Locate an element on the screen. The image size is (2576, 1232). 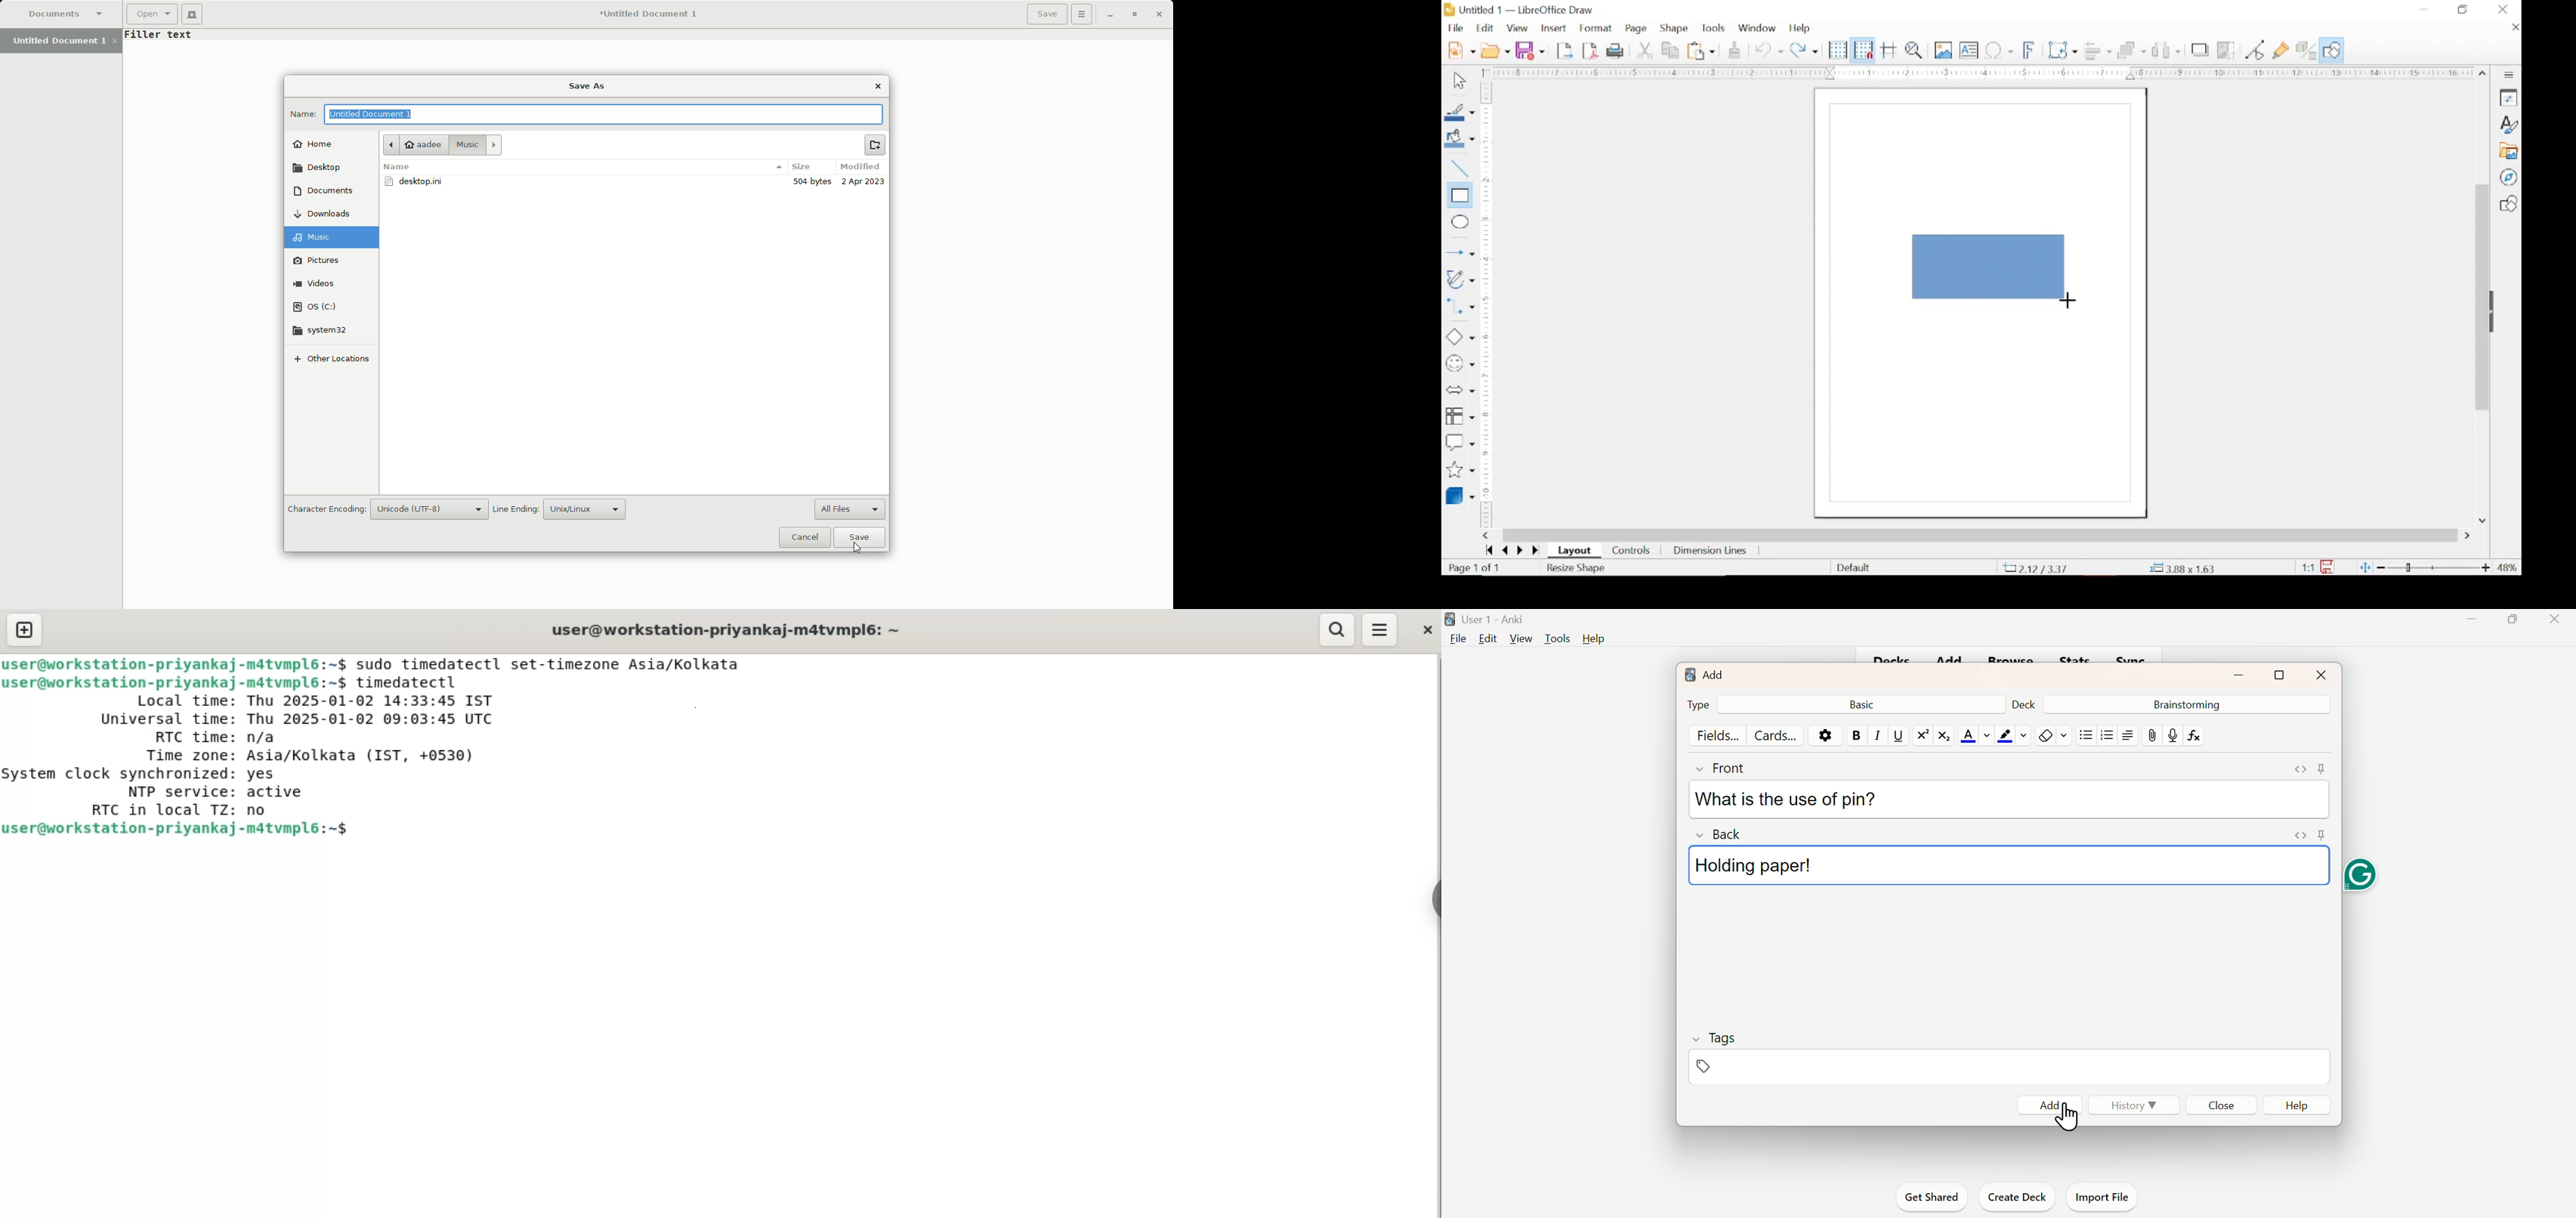
scroll left arrow is located at coordinates (1485, 536).